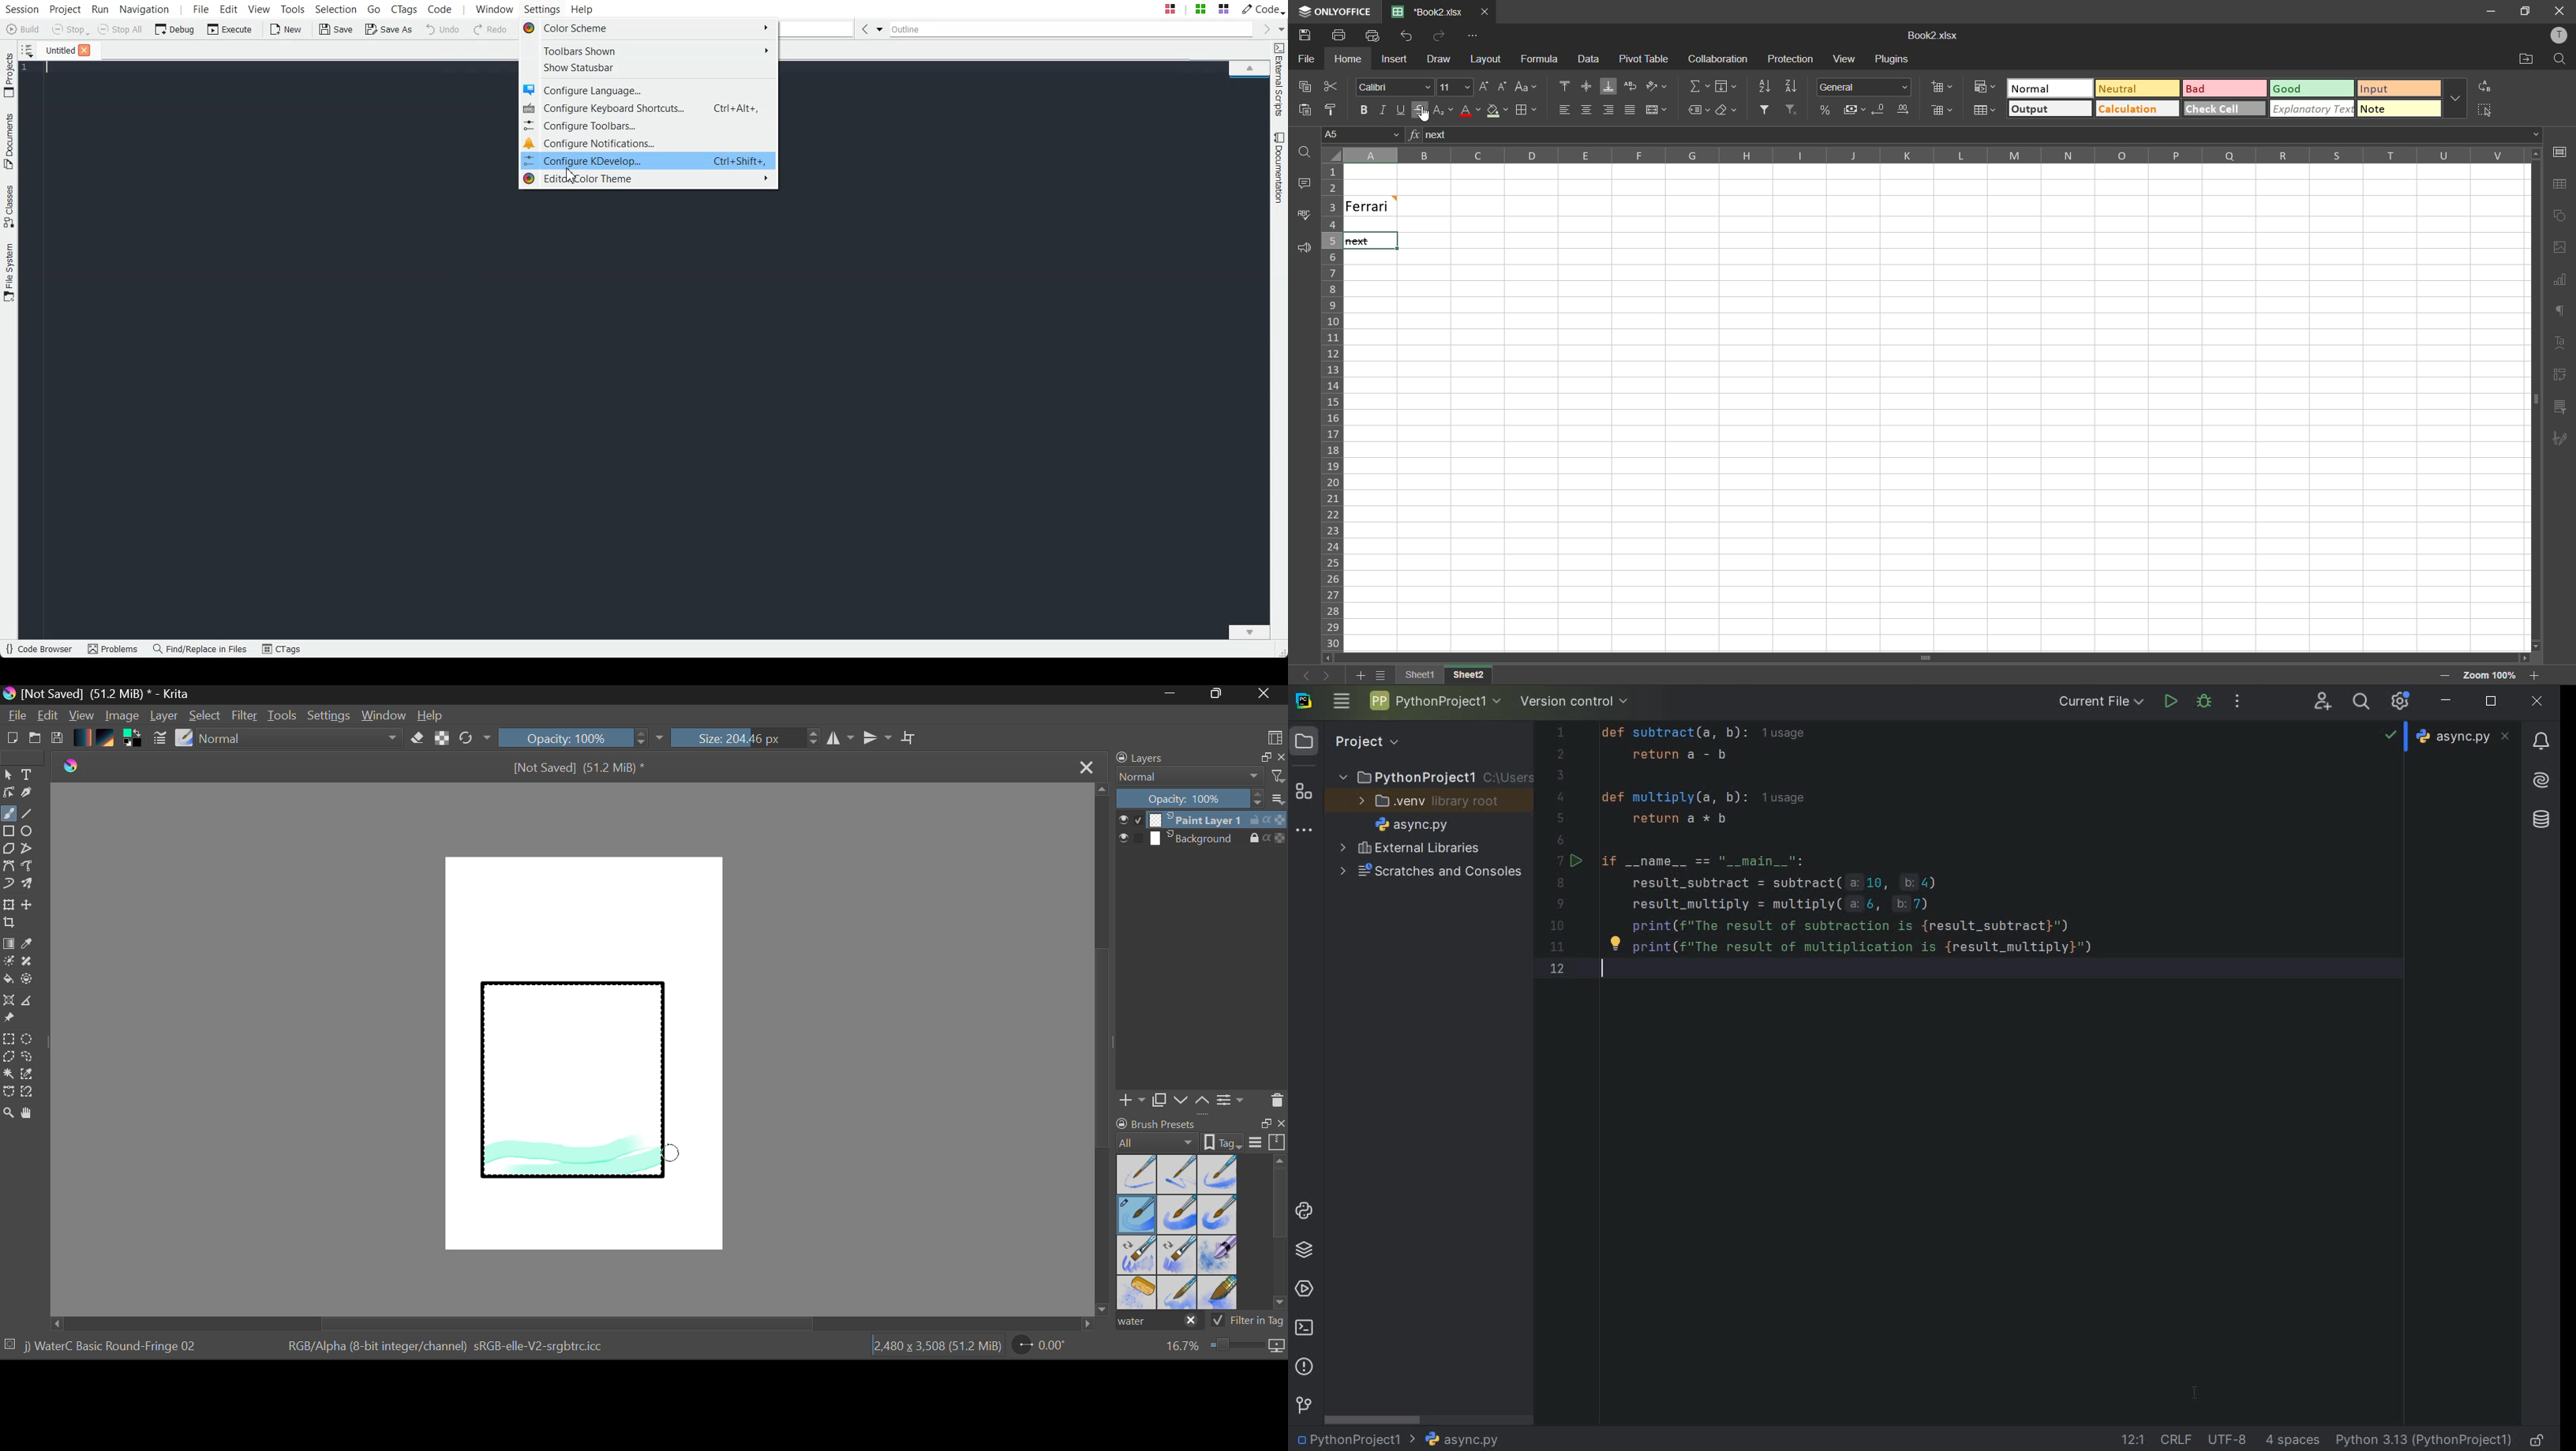 The image size is (2576, 1456). I want to click on previous, so click(1301, 676).